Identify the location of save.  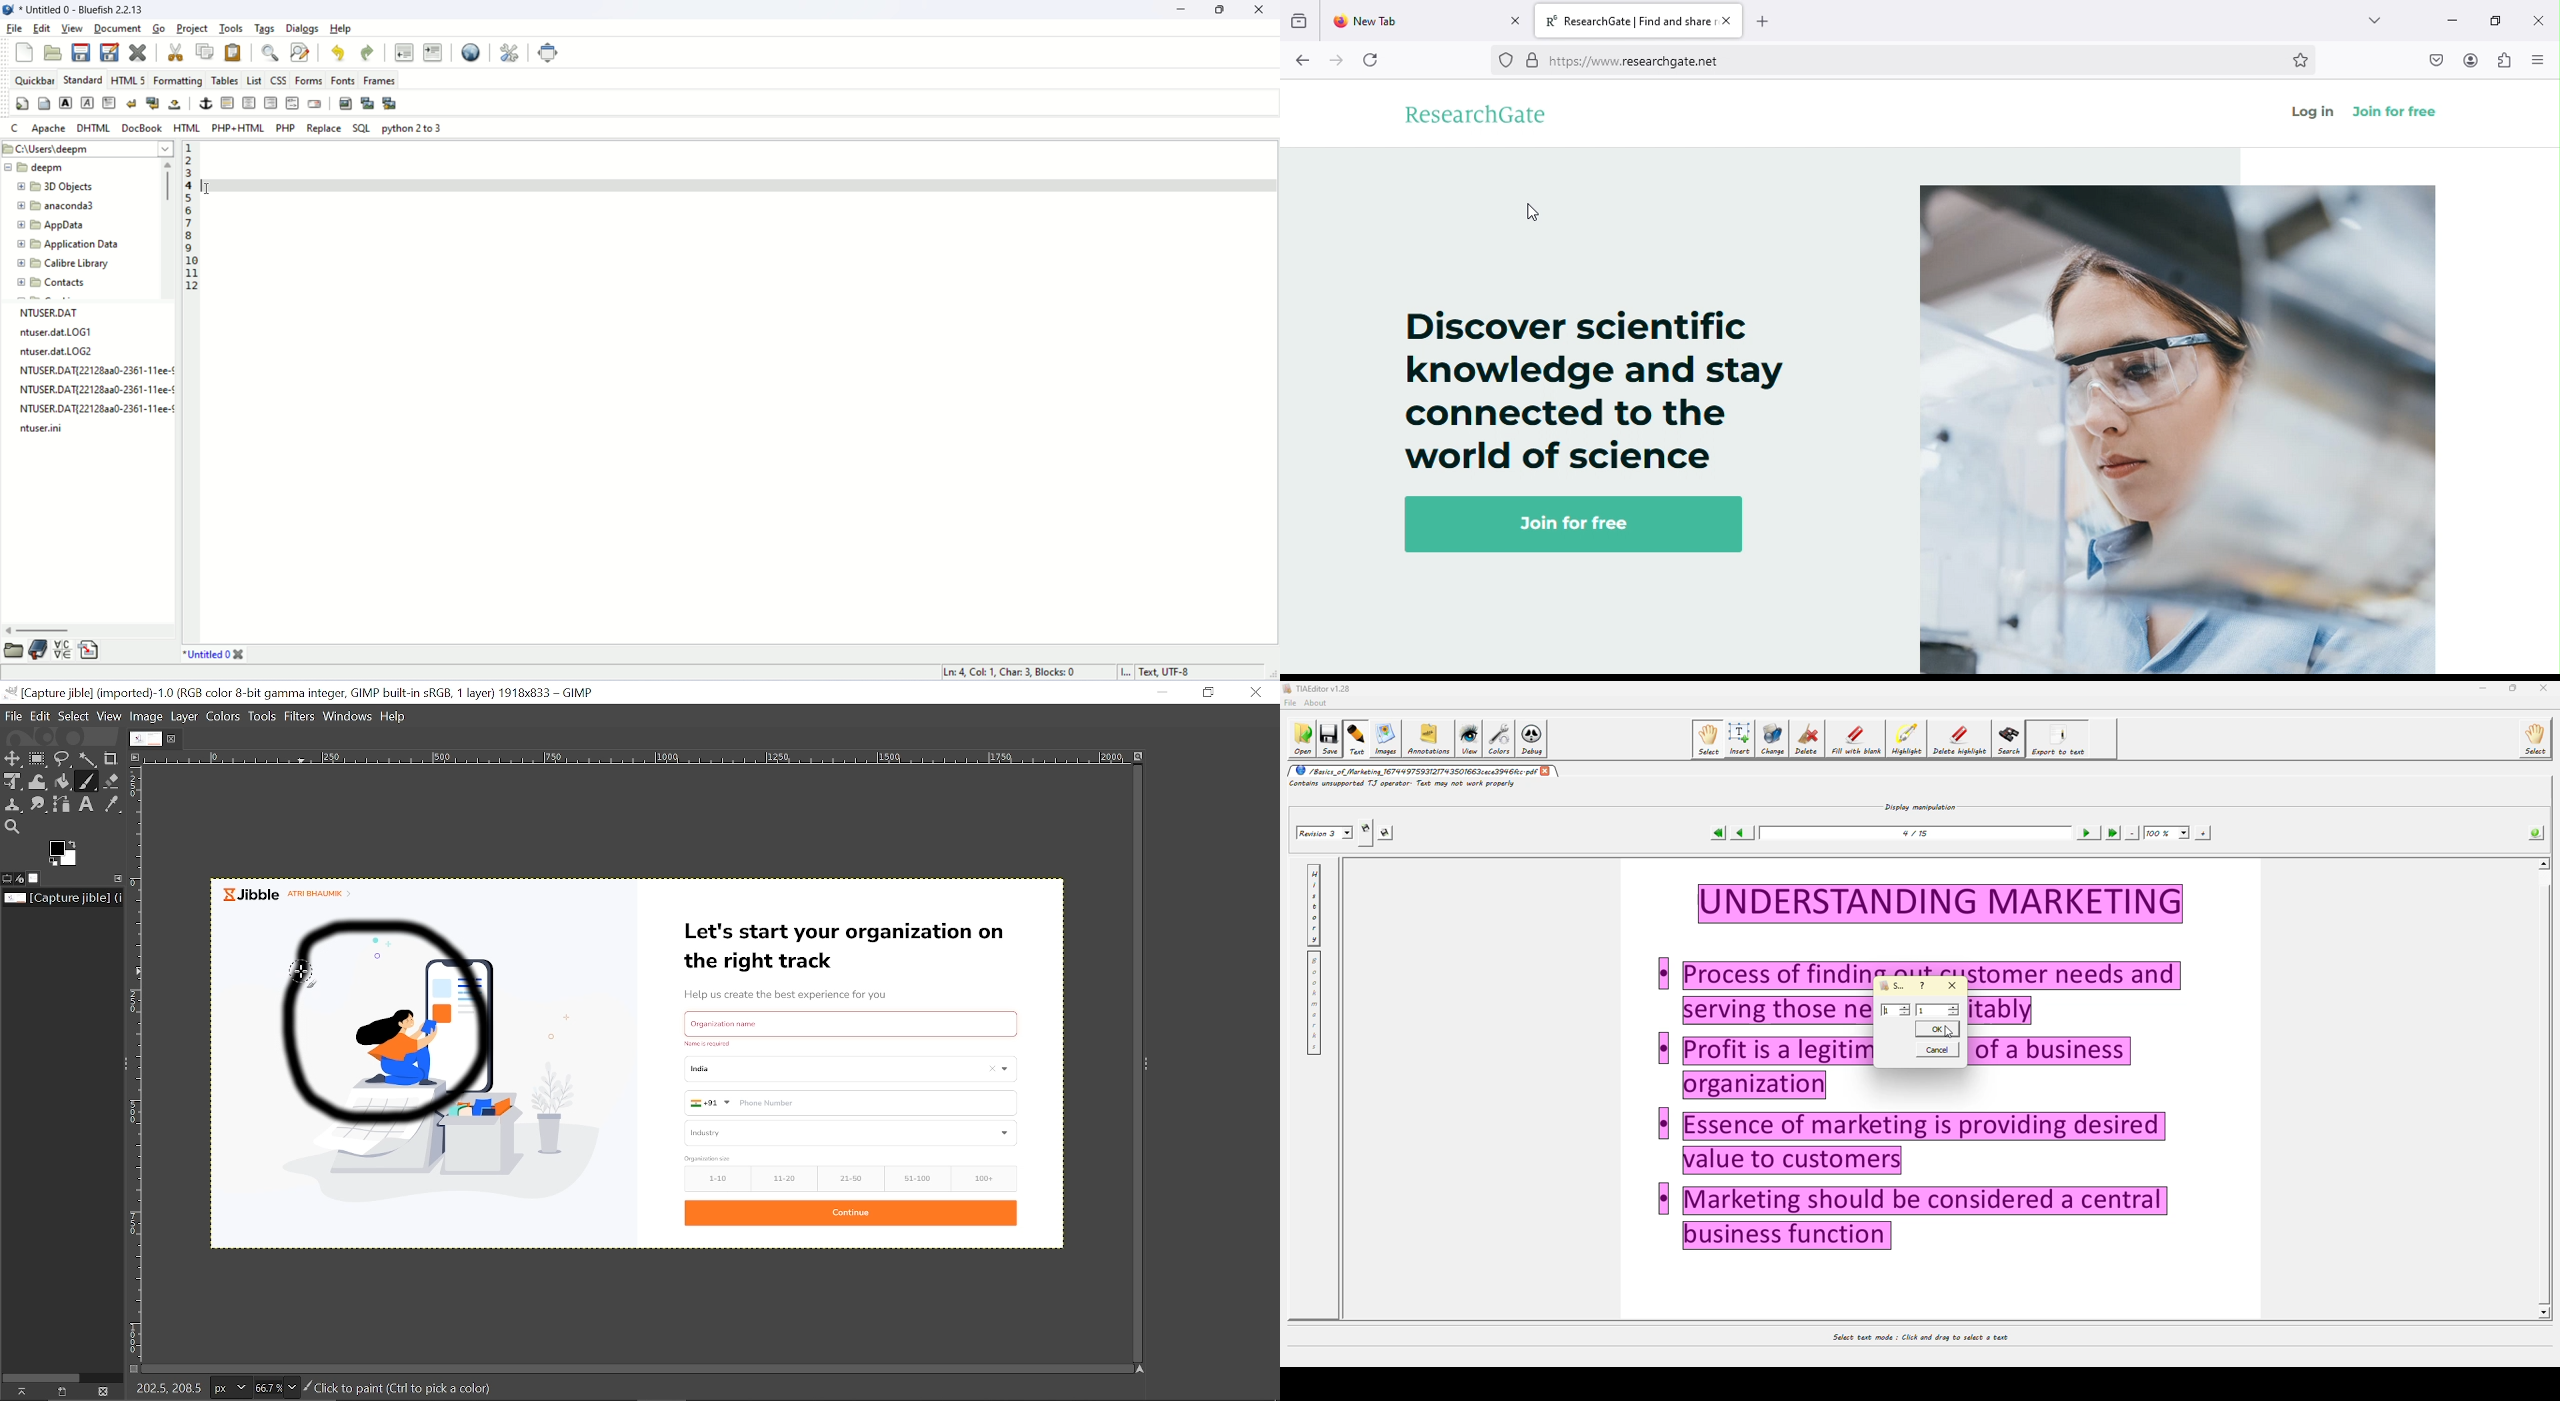
(1386, 833).